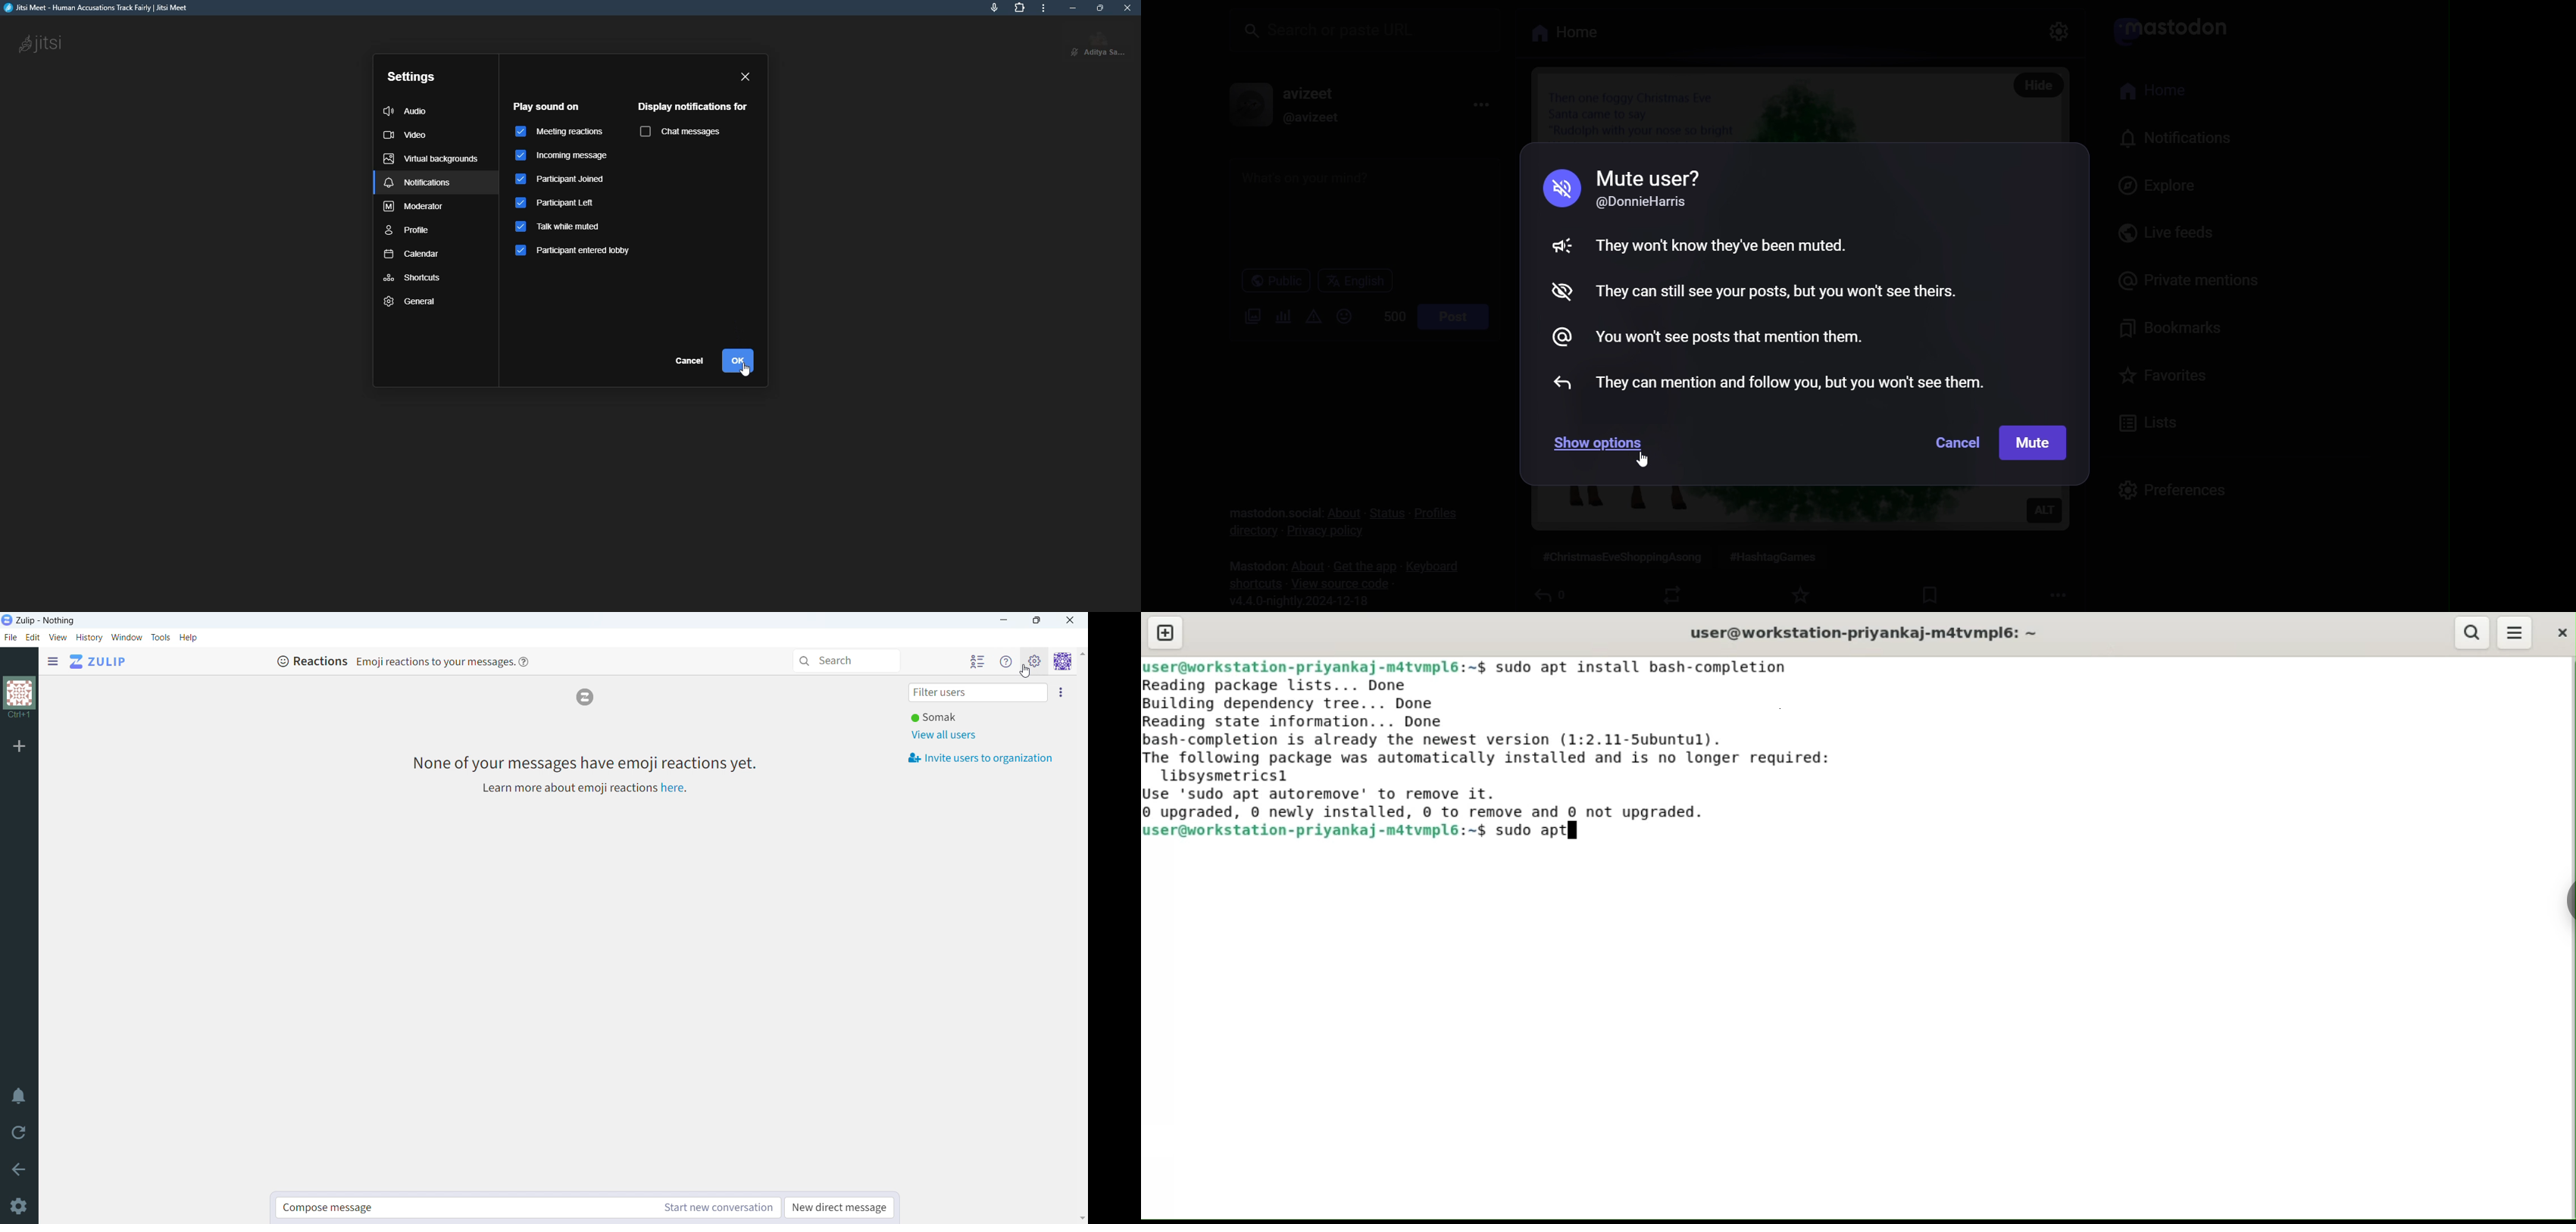 Image resolution: width=2576 pixels, height=1232 pixels. What do you see at coordinates (1719, 247) in the screenshot?
I see `They won't know they've been muted.` at bounding box center [1719, 247].